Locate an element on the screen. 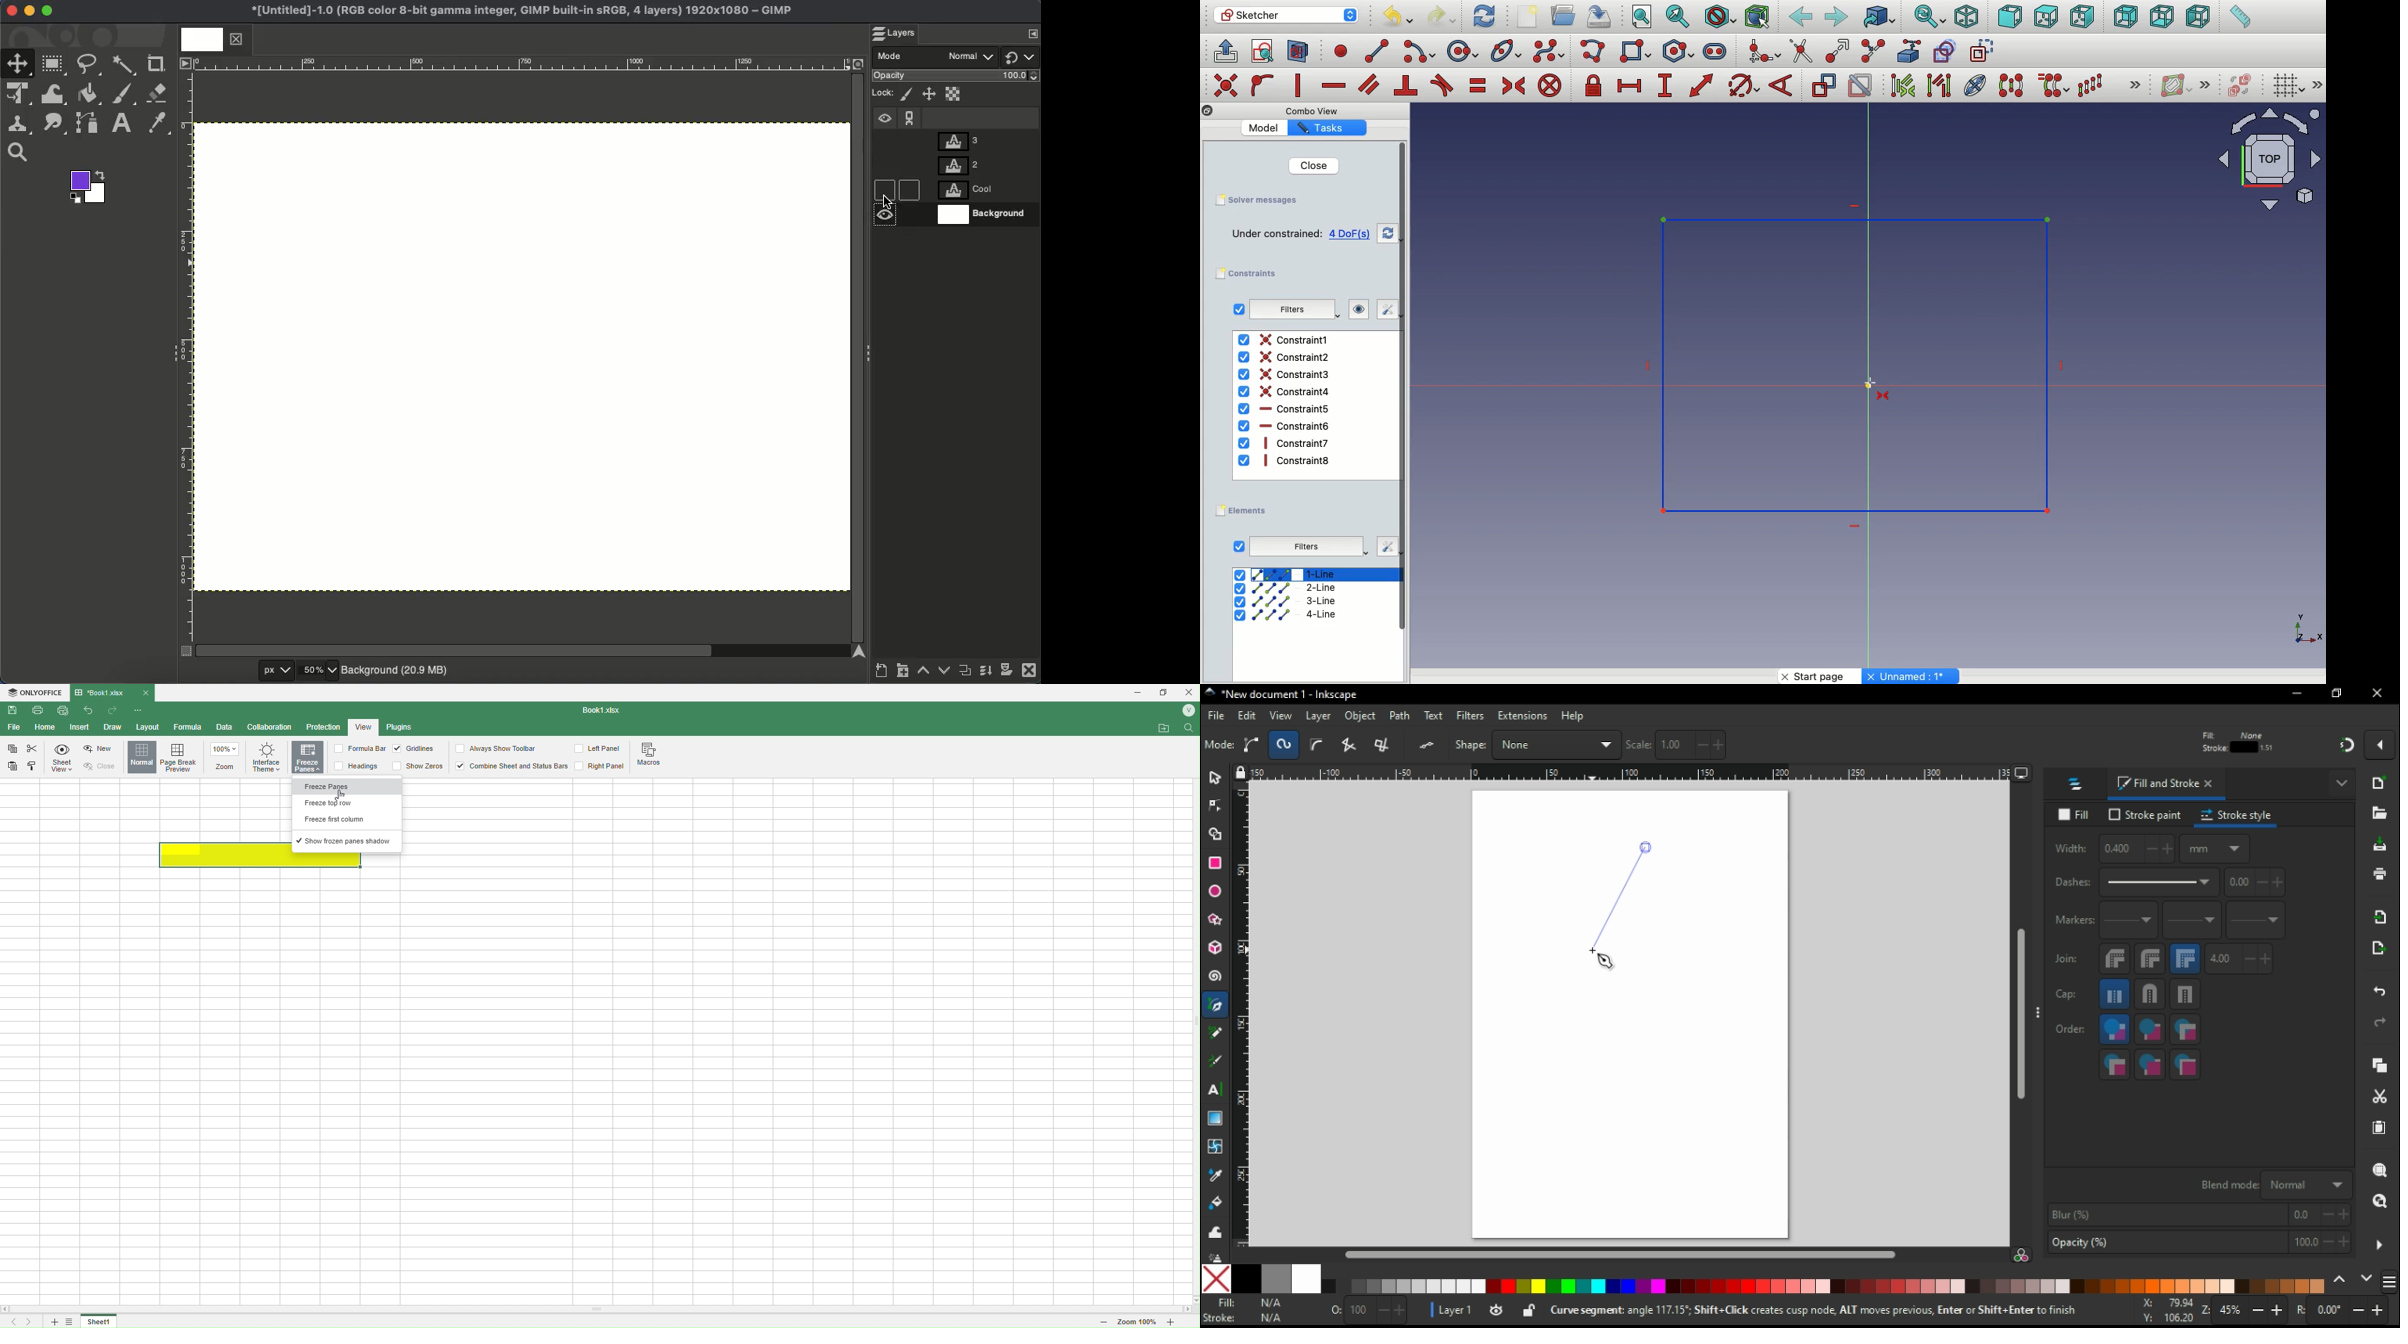 This screenshot has height=1344, width=2408. pattern offset is located at coordinates (2257, 887).